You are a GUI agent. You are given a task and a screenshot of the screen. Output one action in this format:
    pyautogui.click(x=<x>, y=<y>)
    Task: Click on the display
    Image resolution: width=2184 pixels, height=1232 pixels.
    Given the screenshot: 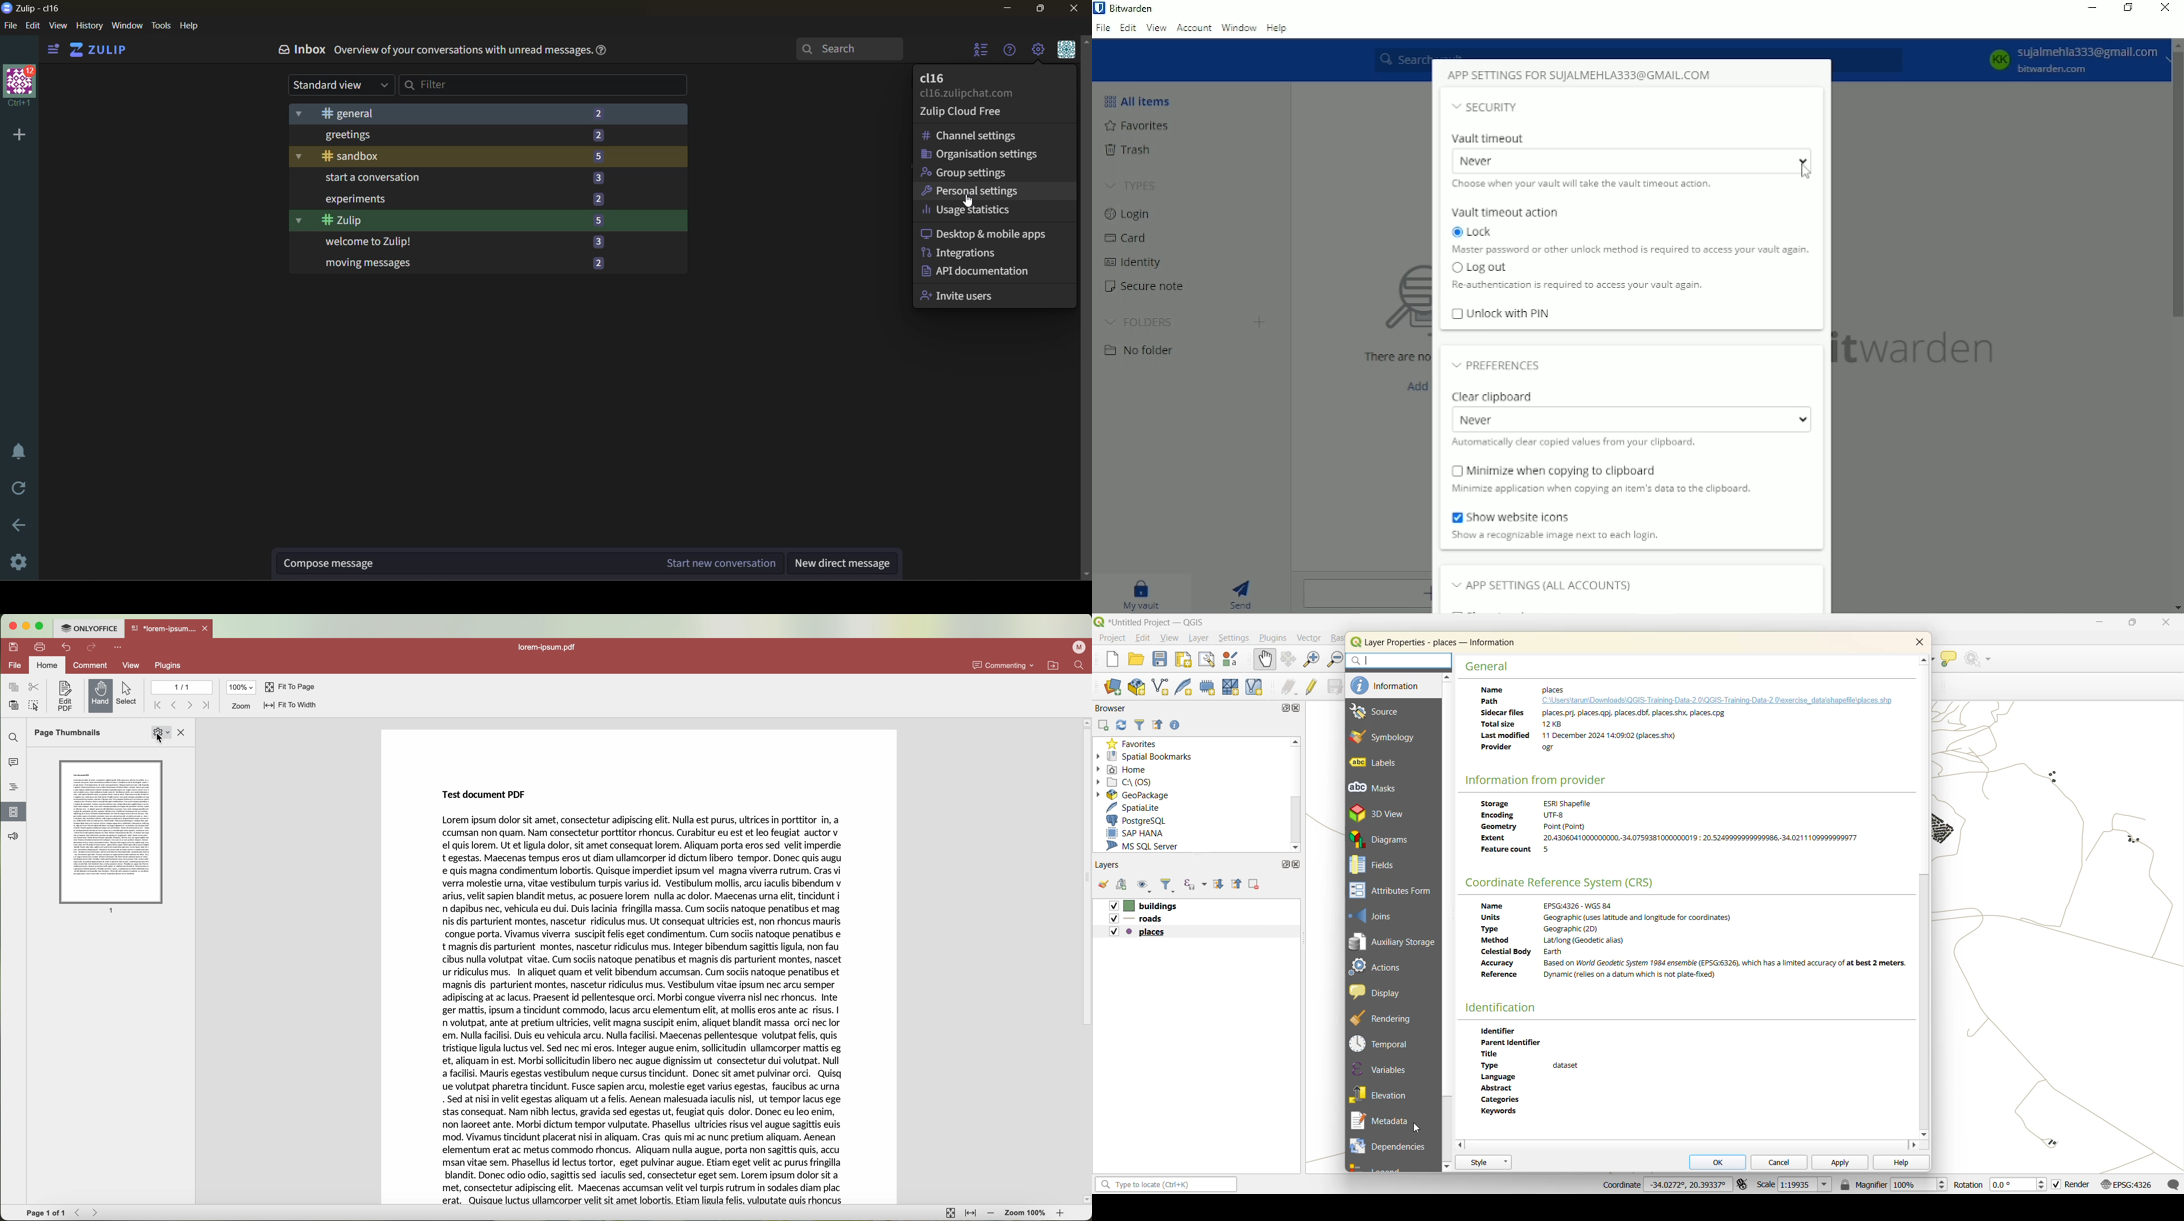 What is the action you would take?
    pyautogui.click(x=1375, y=992)
    